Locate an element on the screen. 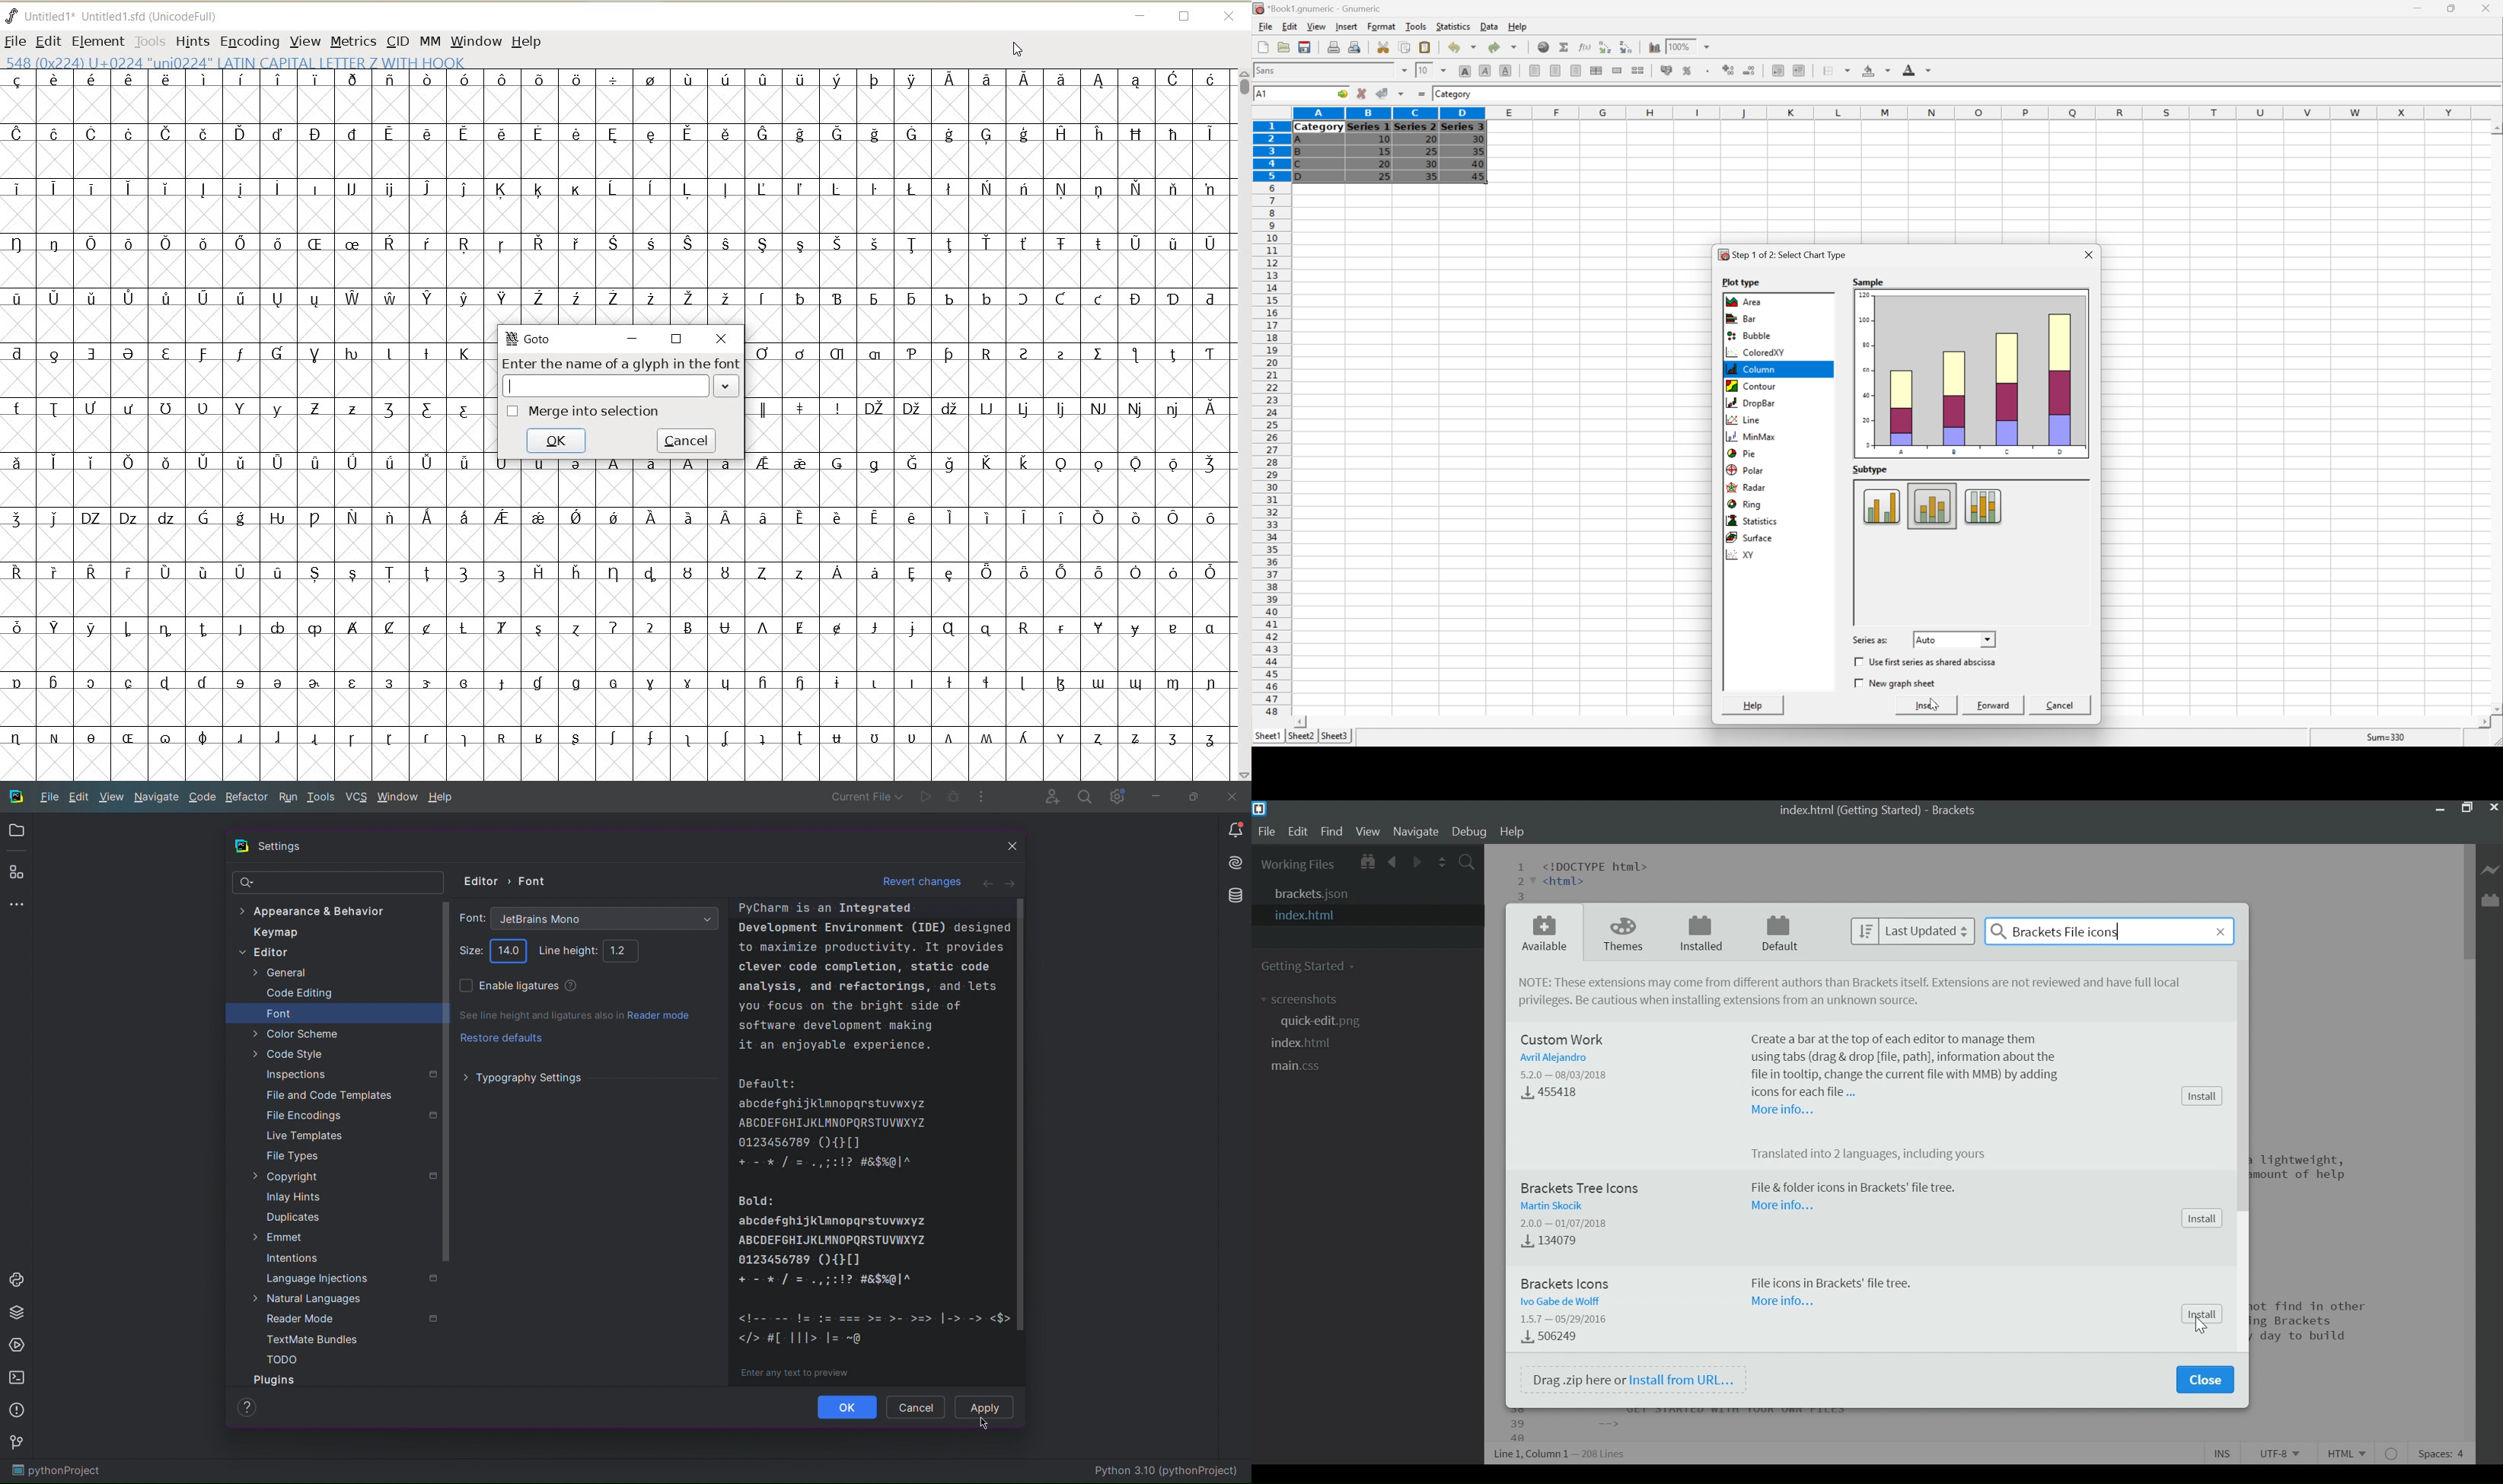 The image size is (2520, 1484). Sort the selected region in descending order based on the first column selected is located at coordinates (1625, 46).